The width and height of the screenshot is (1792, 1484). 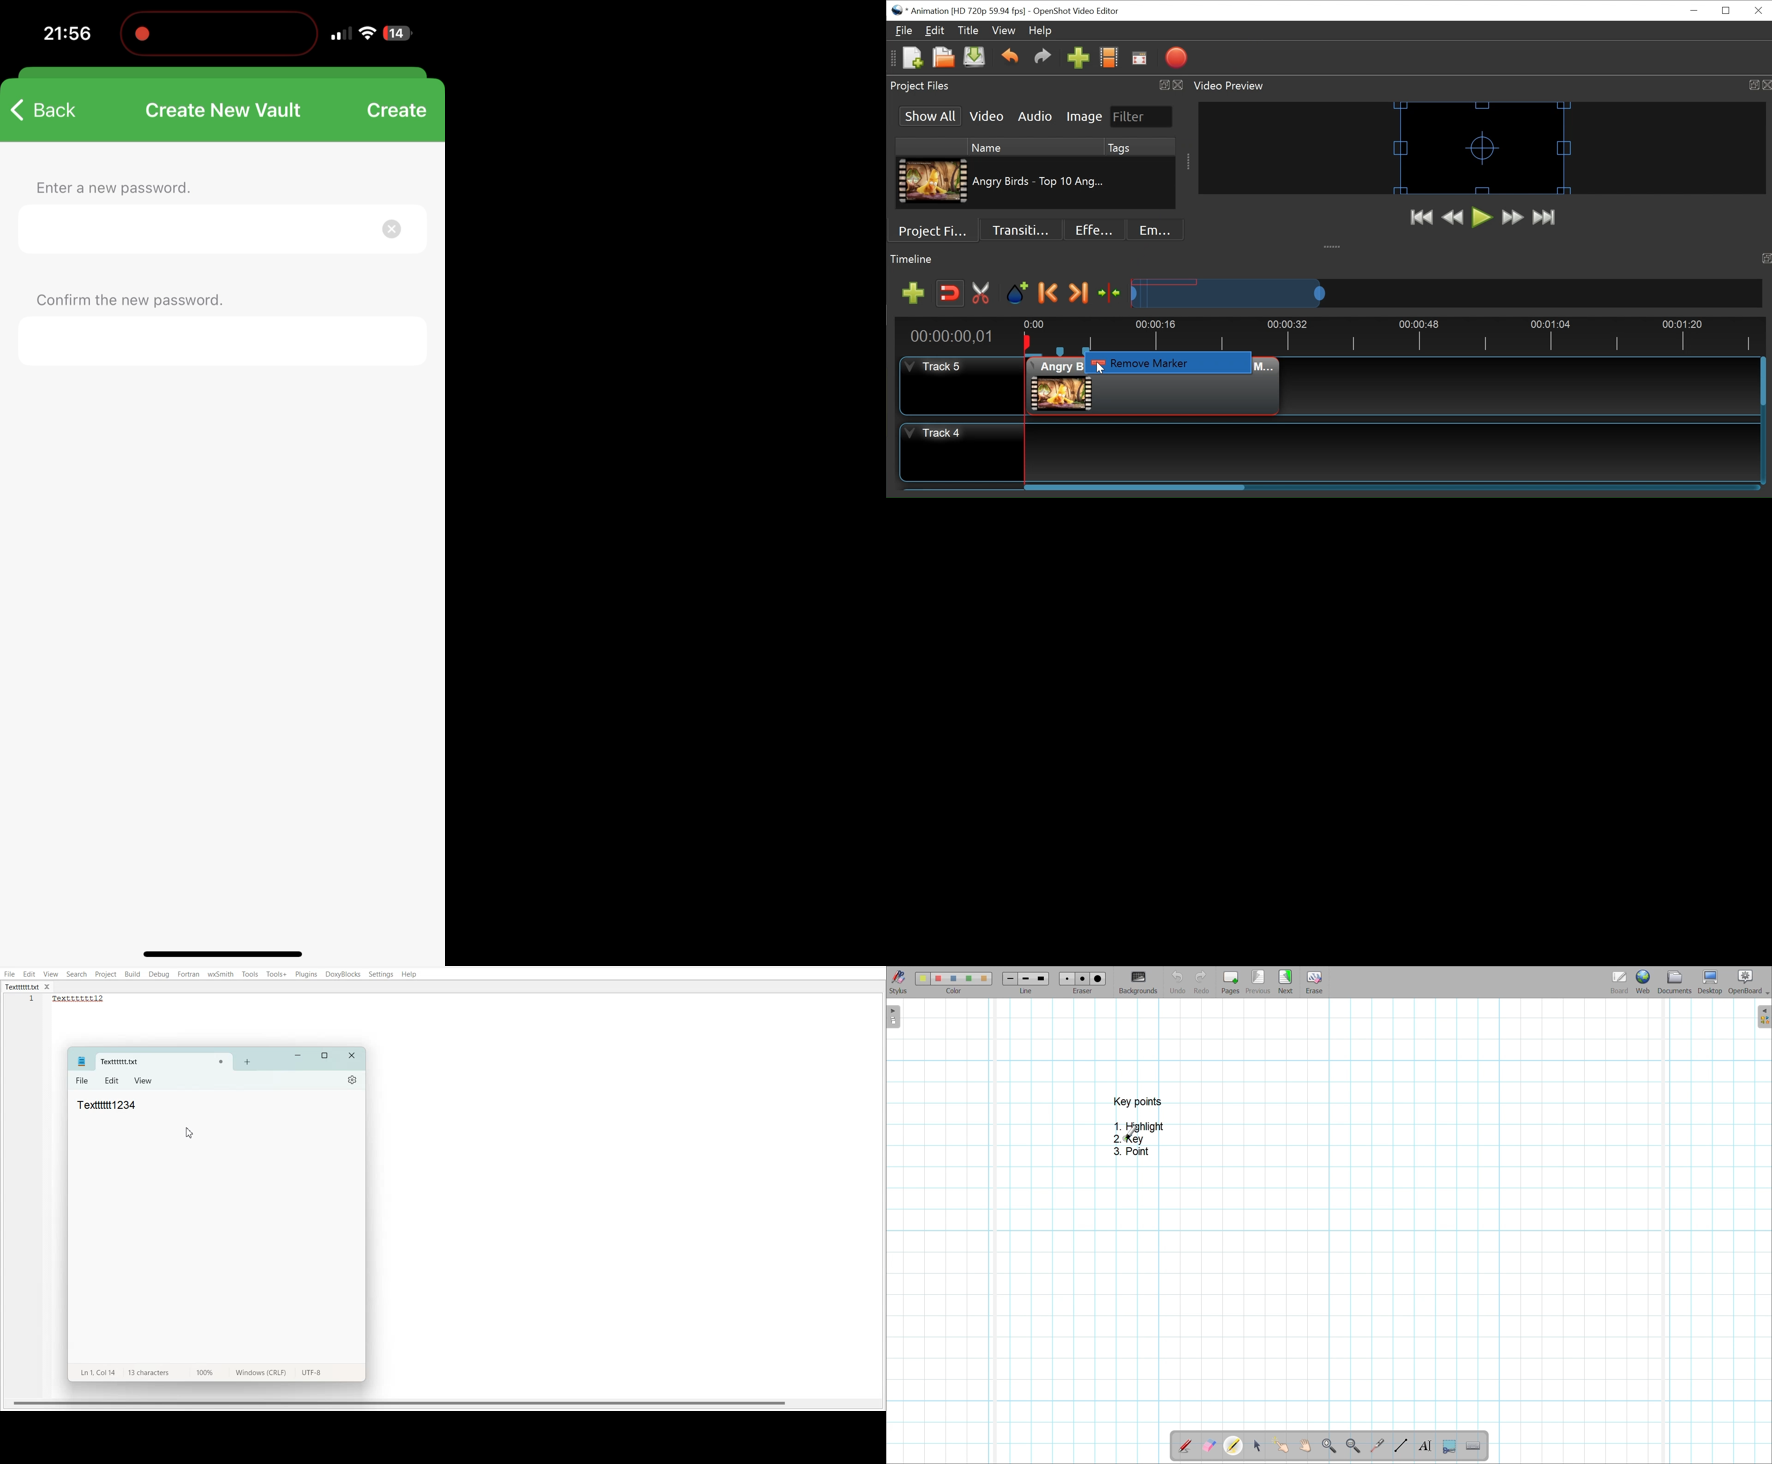 What do you see at coordinates (22, 987) in the screenshot?
I see `Textttttt.txt` at bounding box center [22, 987].